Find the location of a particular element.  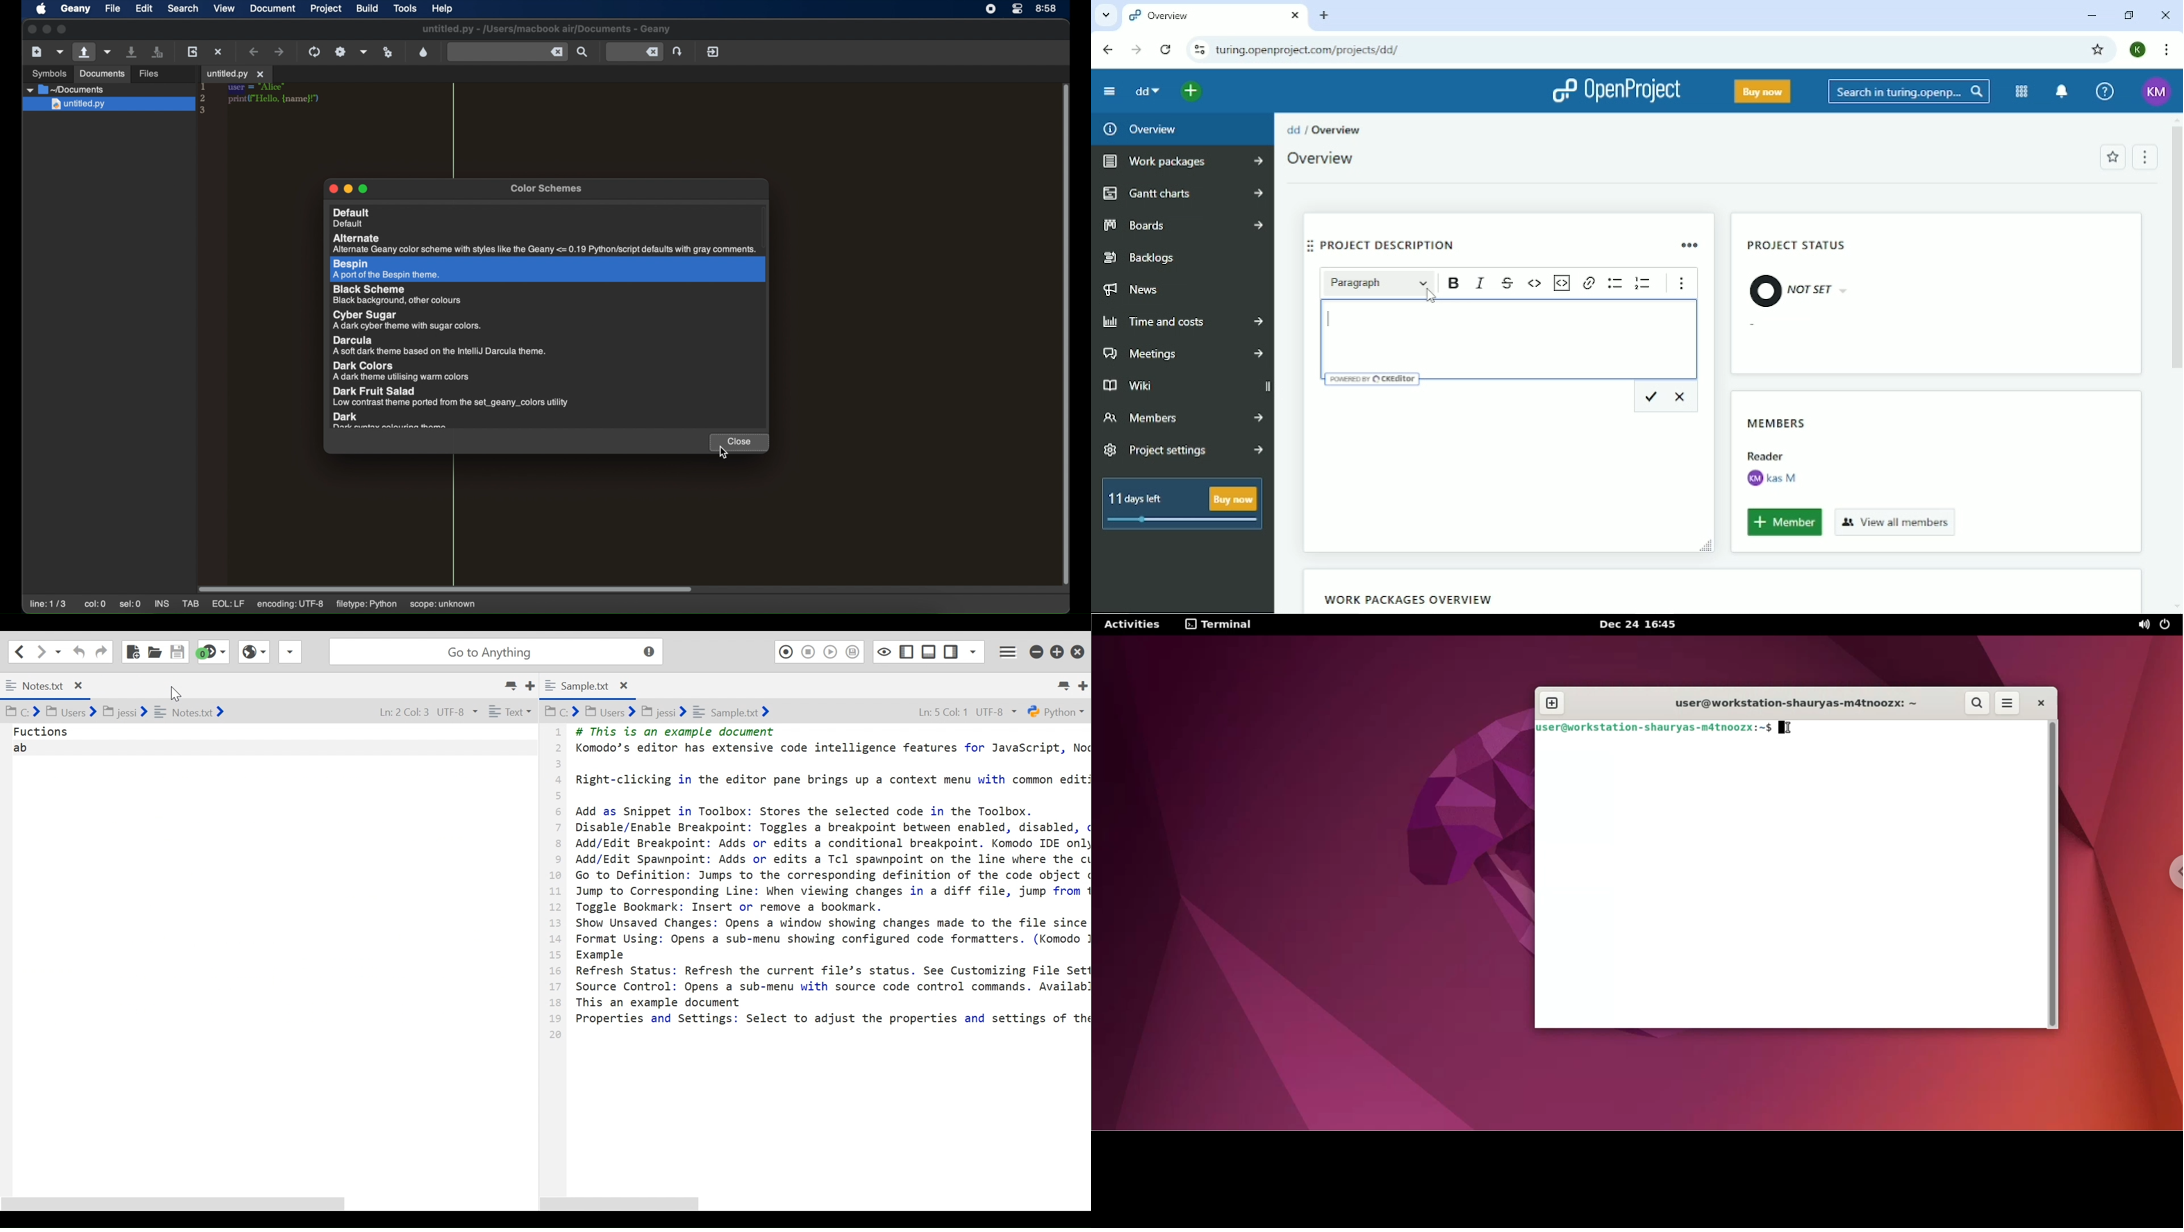

Close is located at coordinates (2166, 15).